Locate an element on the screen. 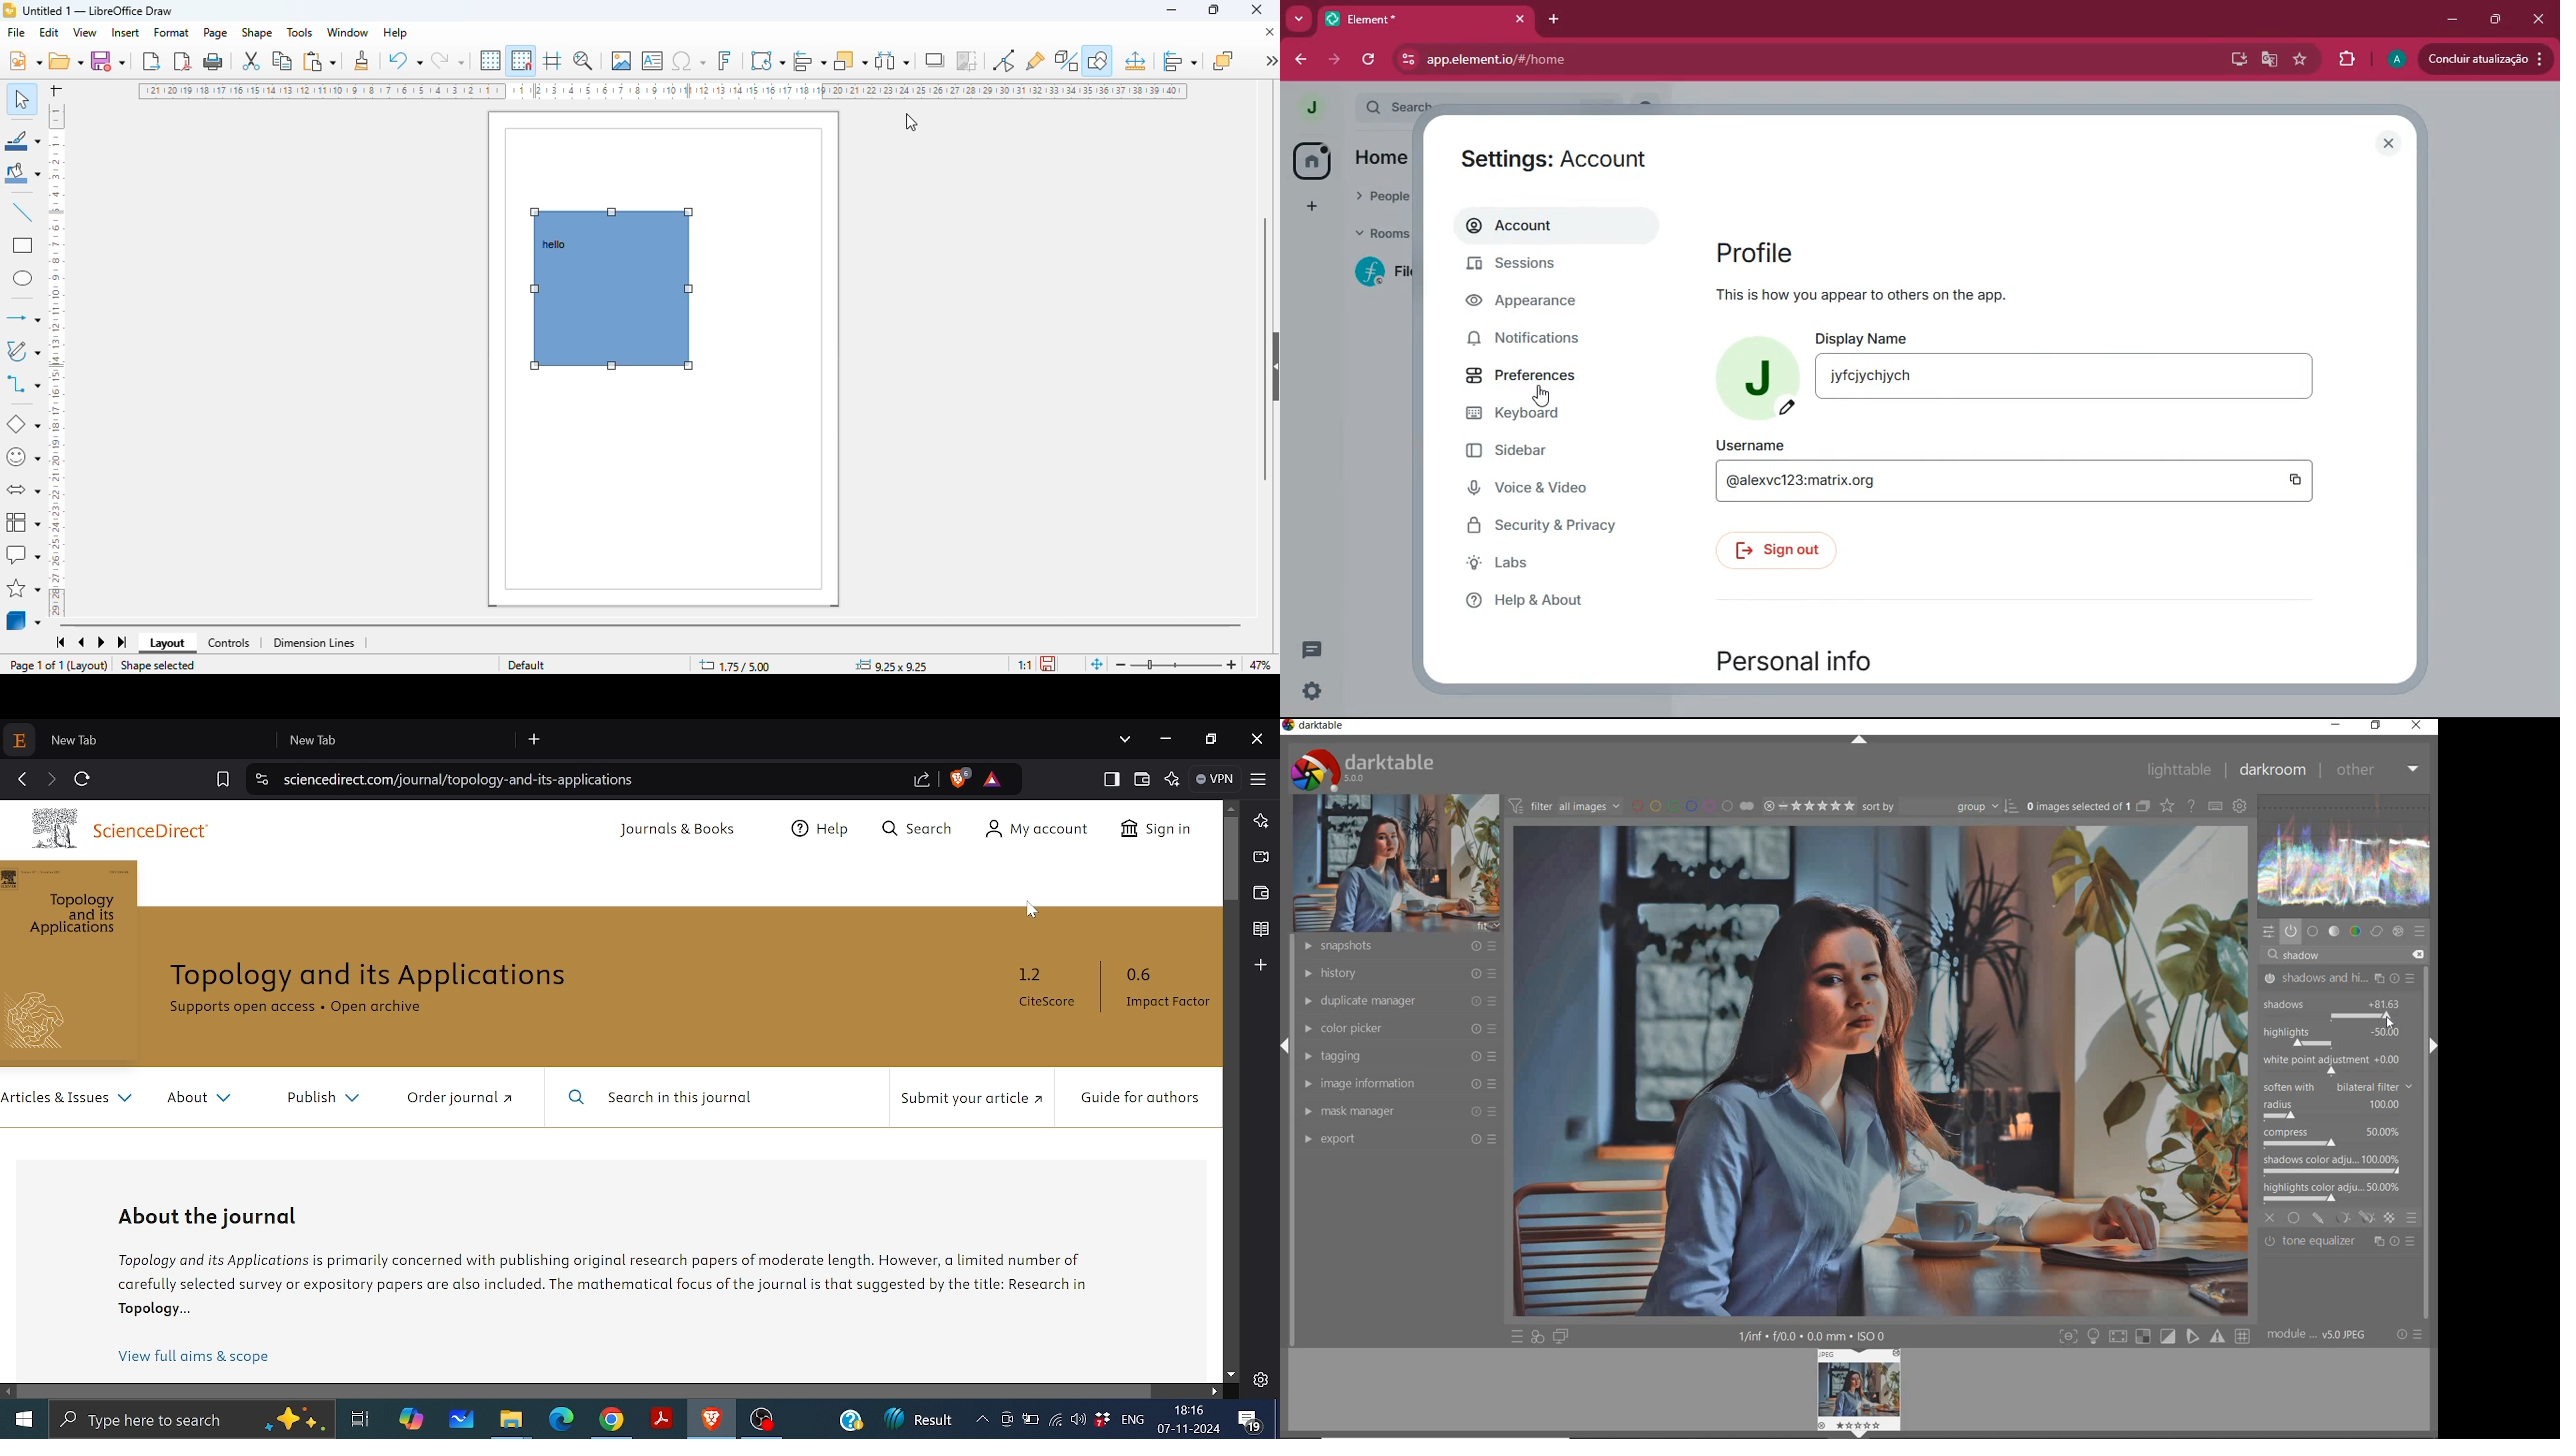 The image size is (2576, 1456). more options is located at coordinates (1271, 60).